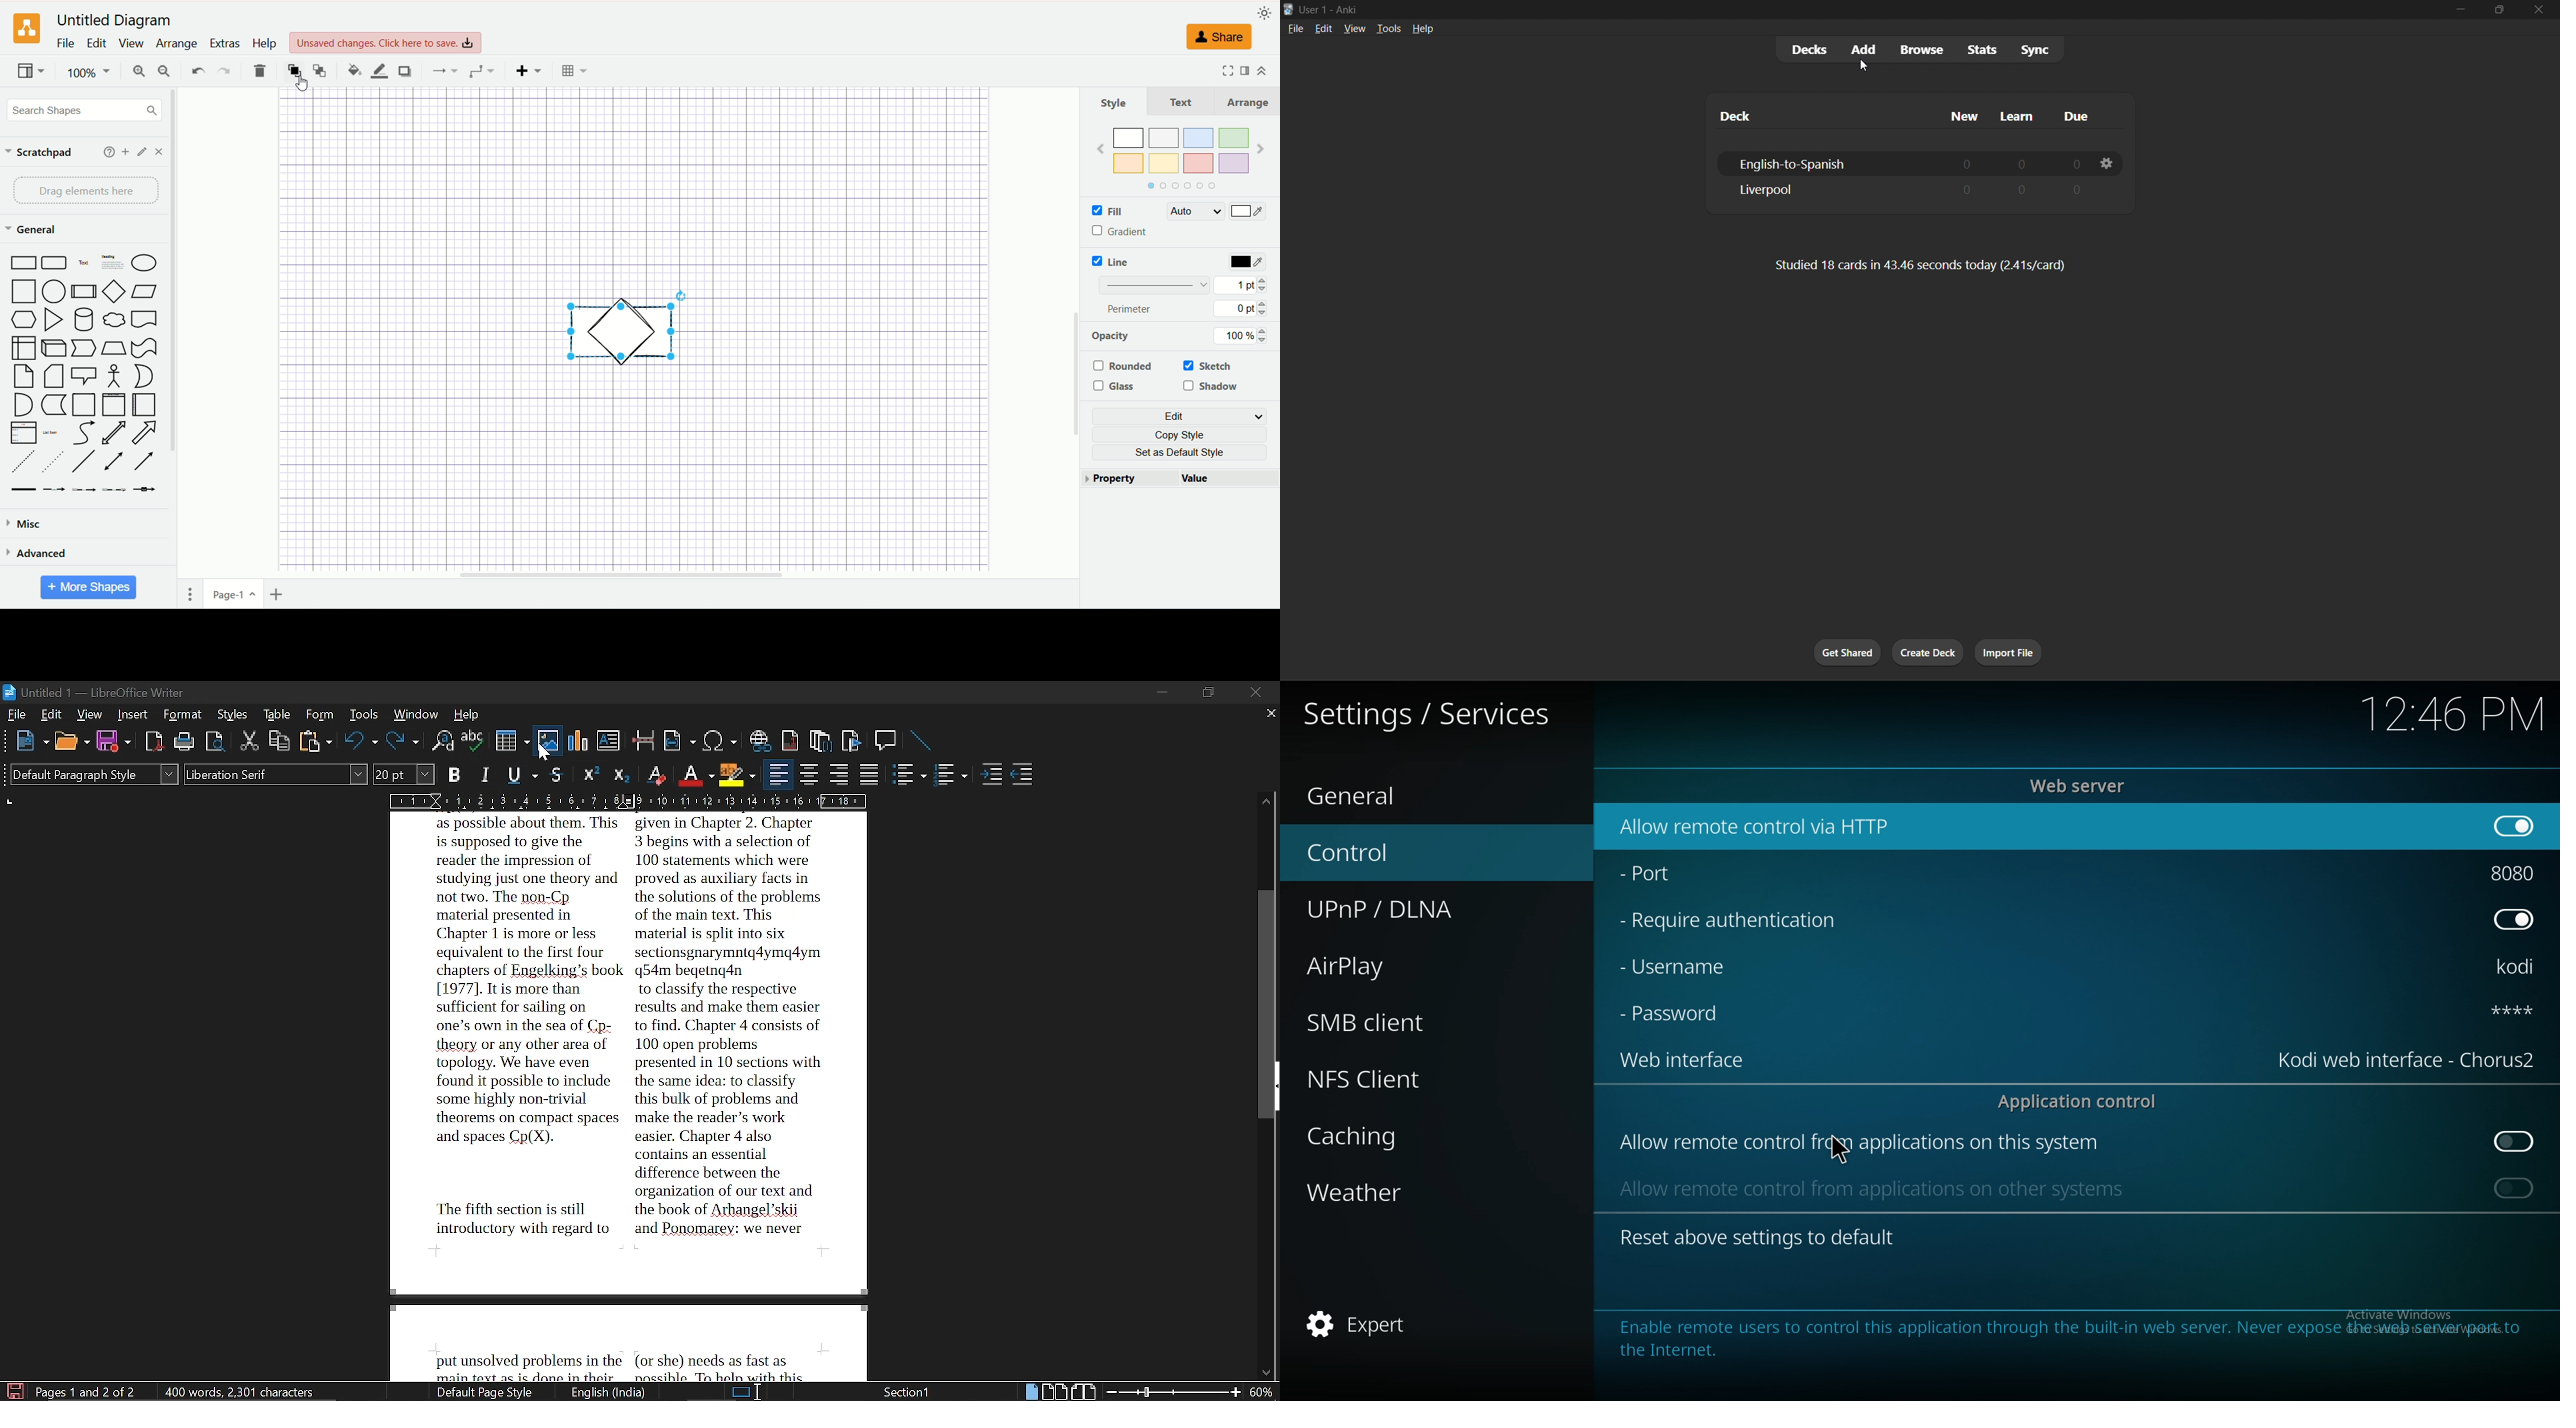 The width and height of the screenshot is (2576, 1428). I want to click on allow remote control from other system, so click(1869, 1188).